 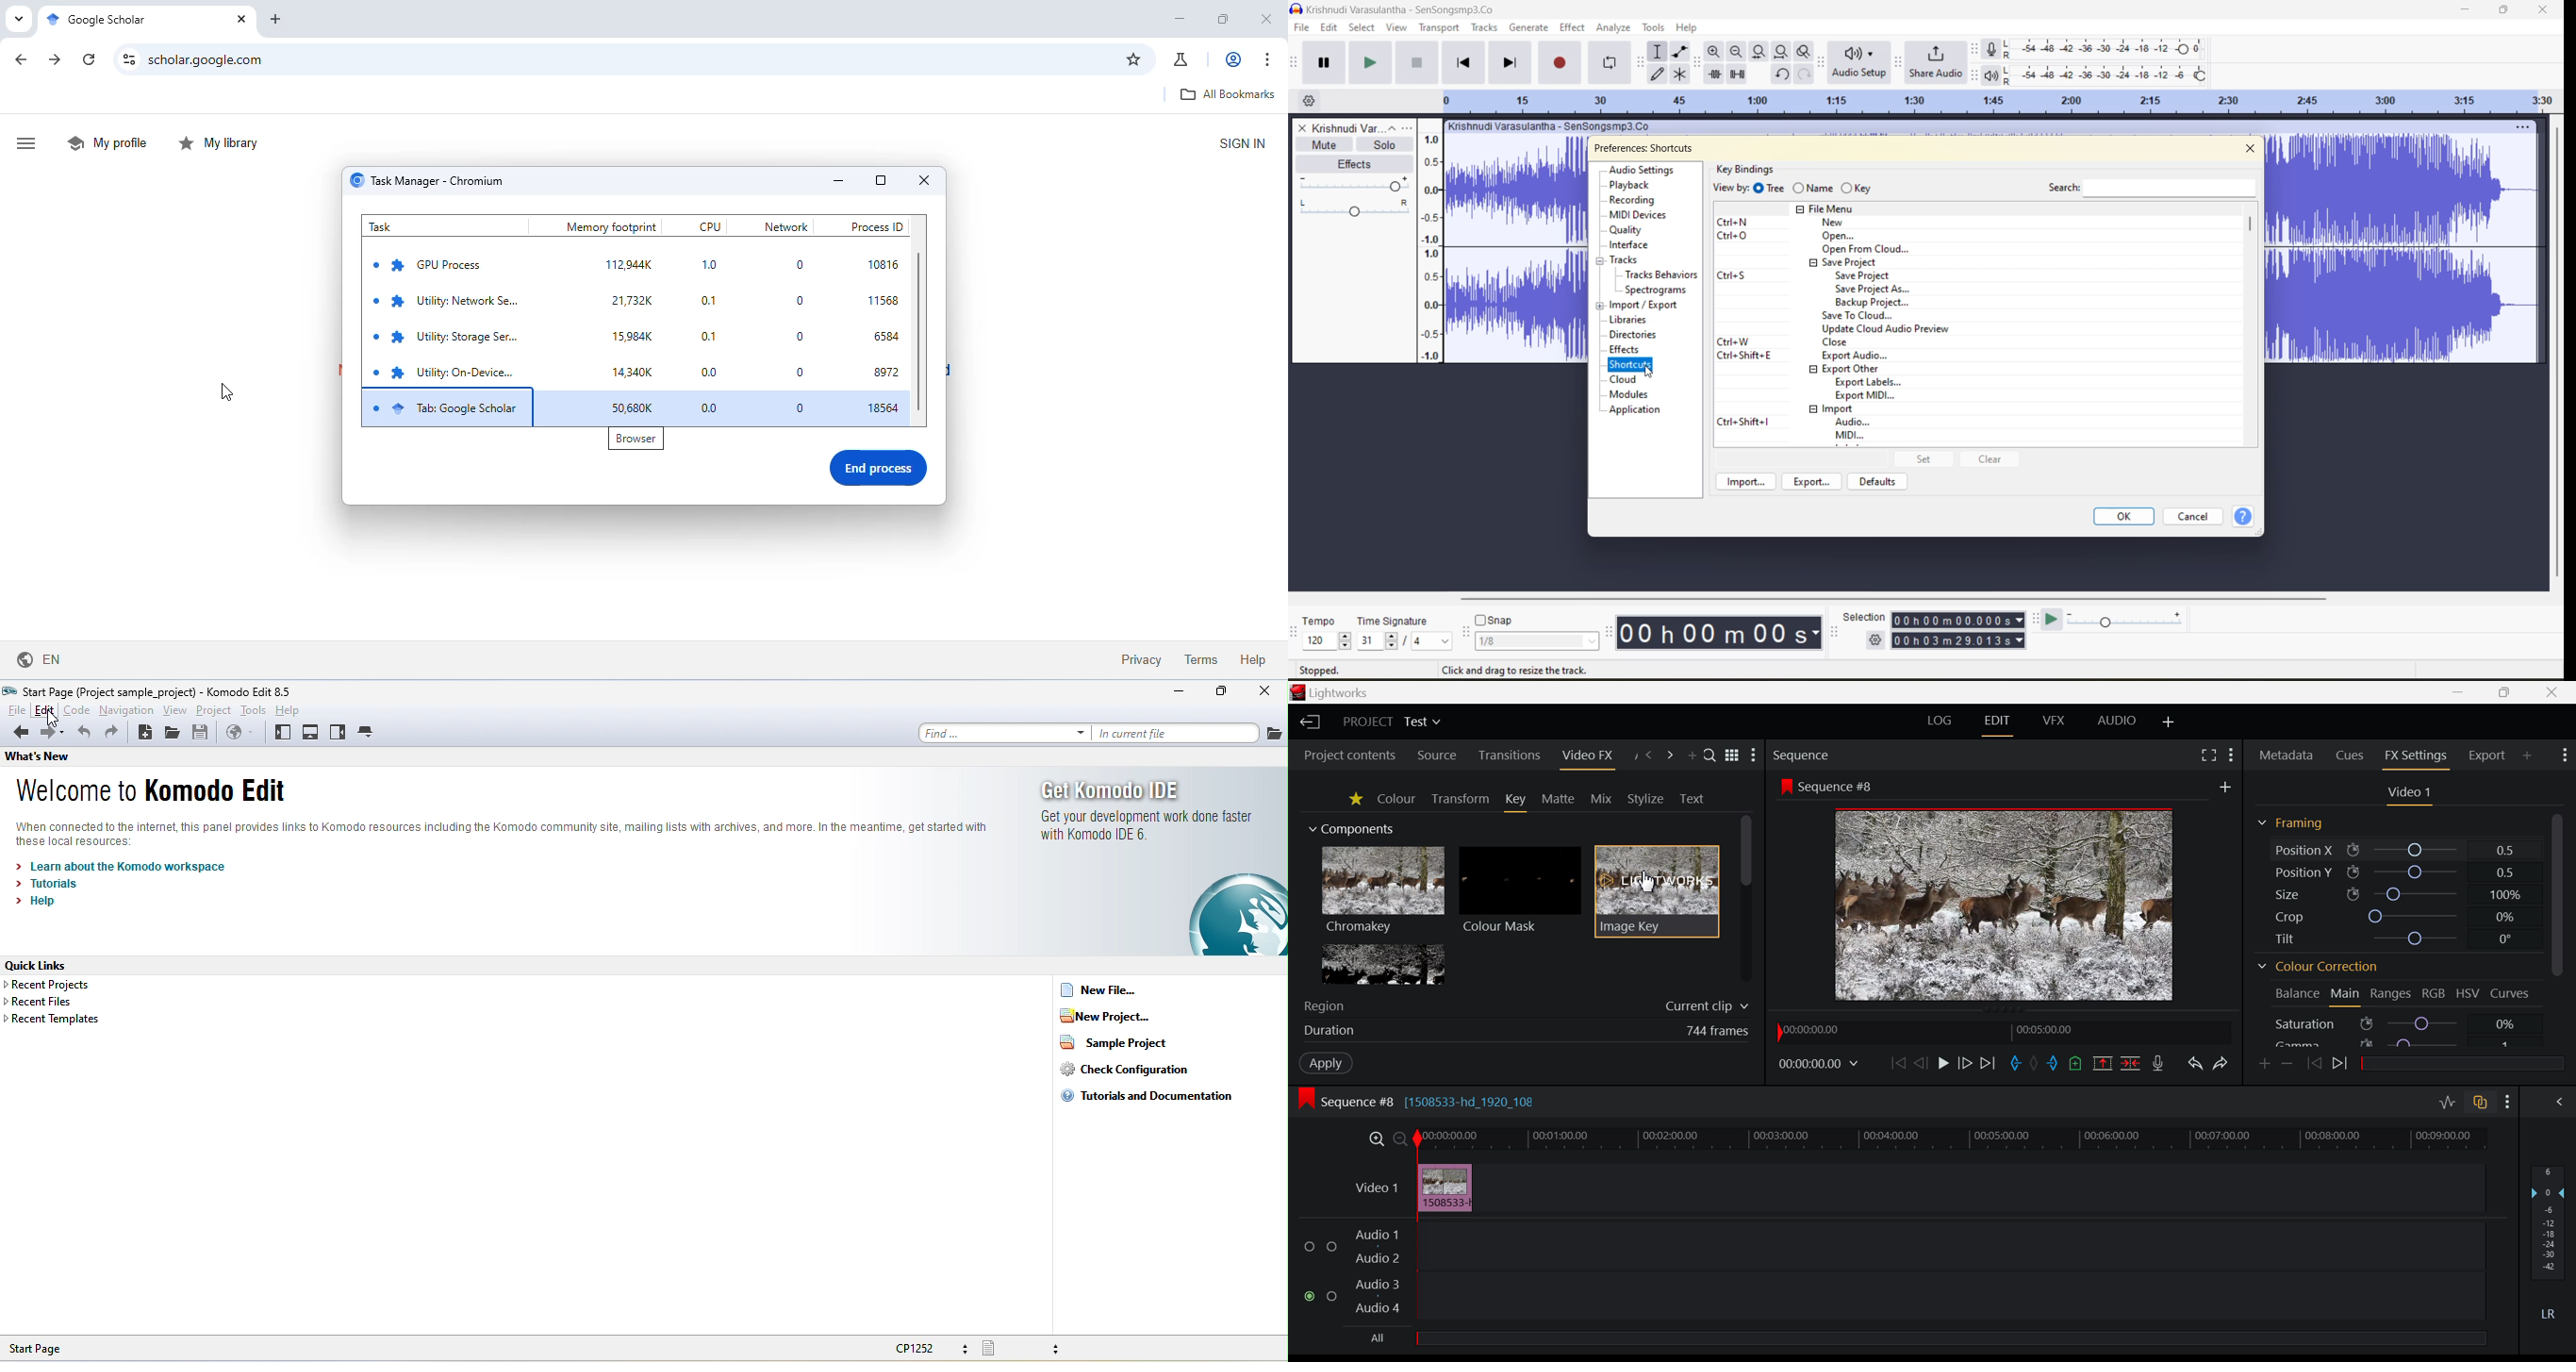 What do you see at coordinates (2038, 619) in the screenshot?
I see `play at speed toolbar` at bounding box center [2038, 619].